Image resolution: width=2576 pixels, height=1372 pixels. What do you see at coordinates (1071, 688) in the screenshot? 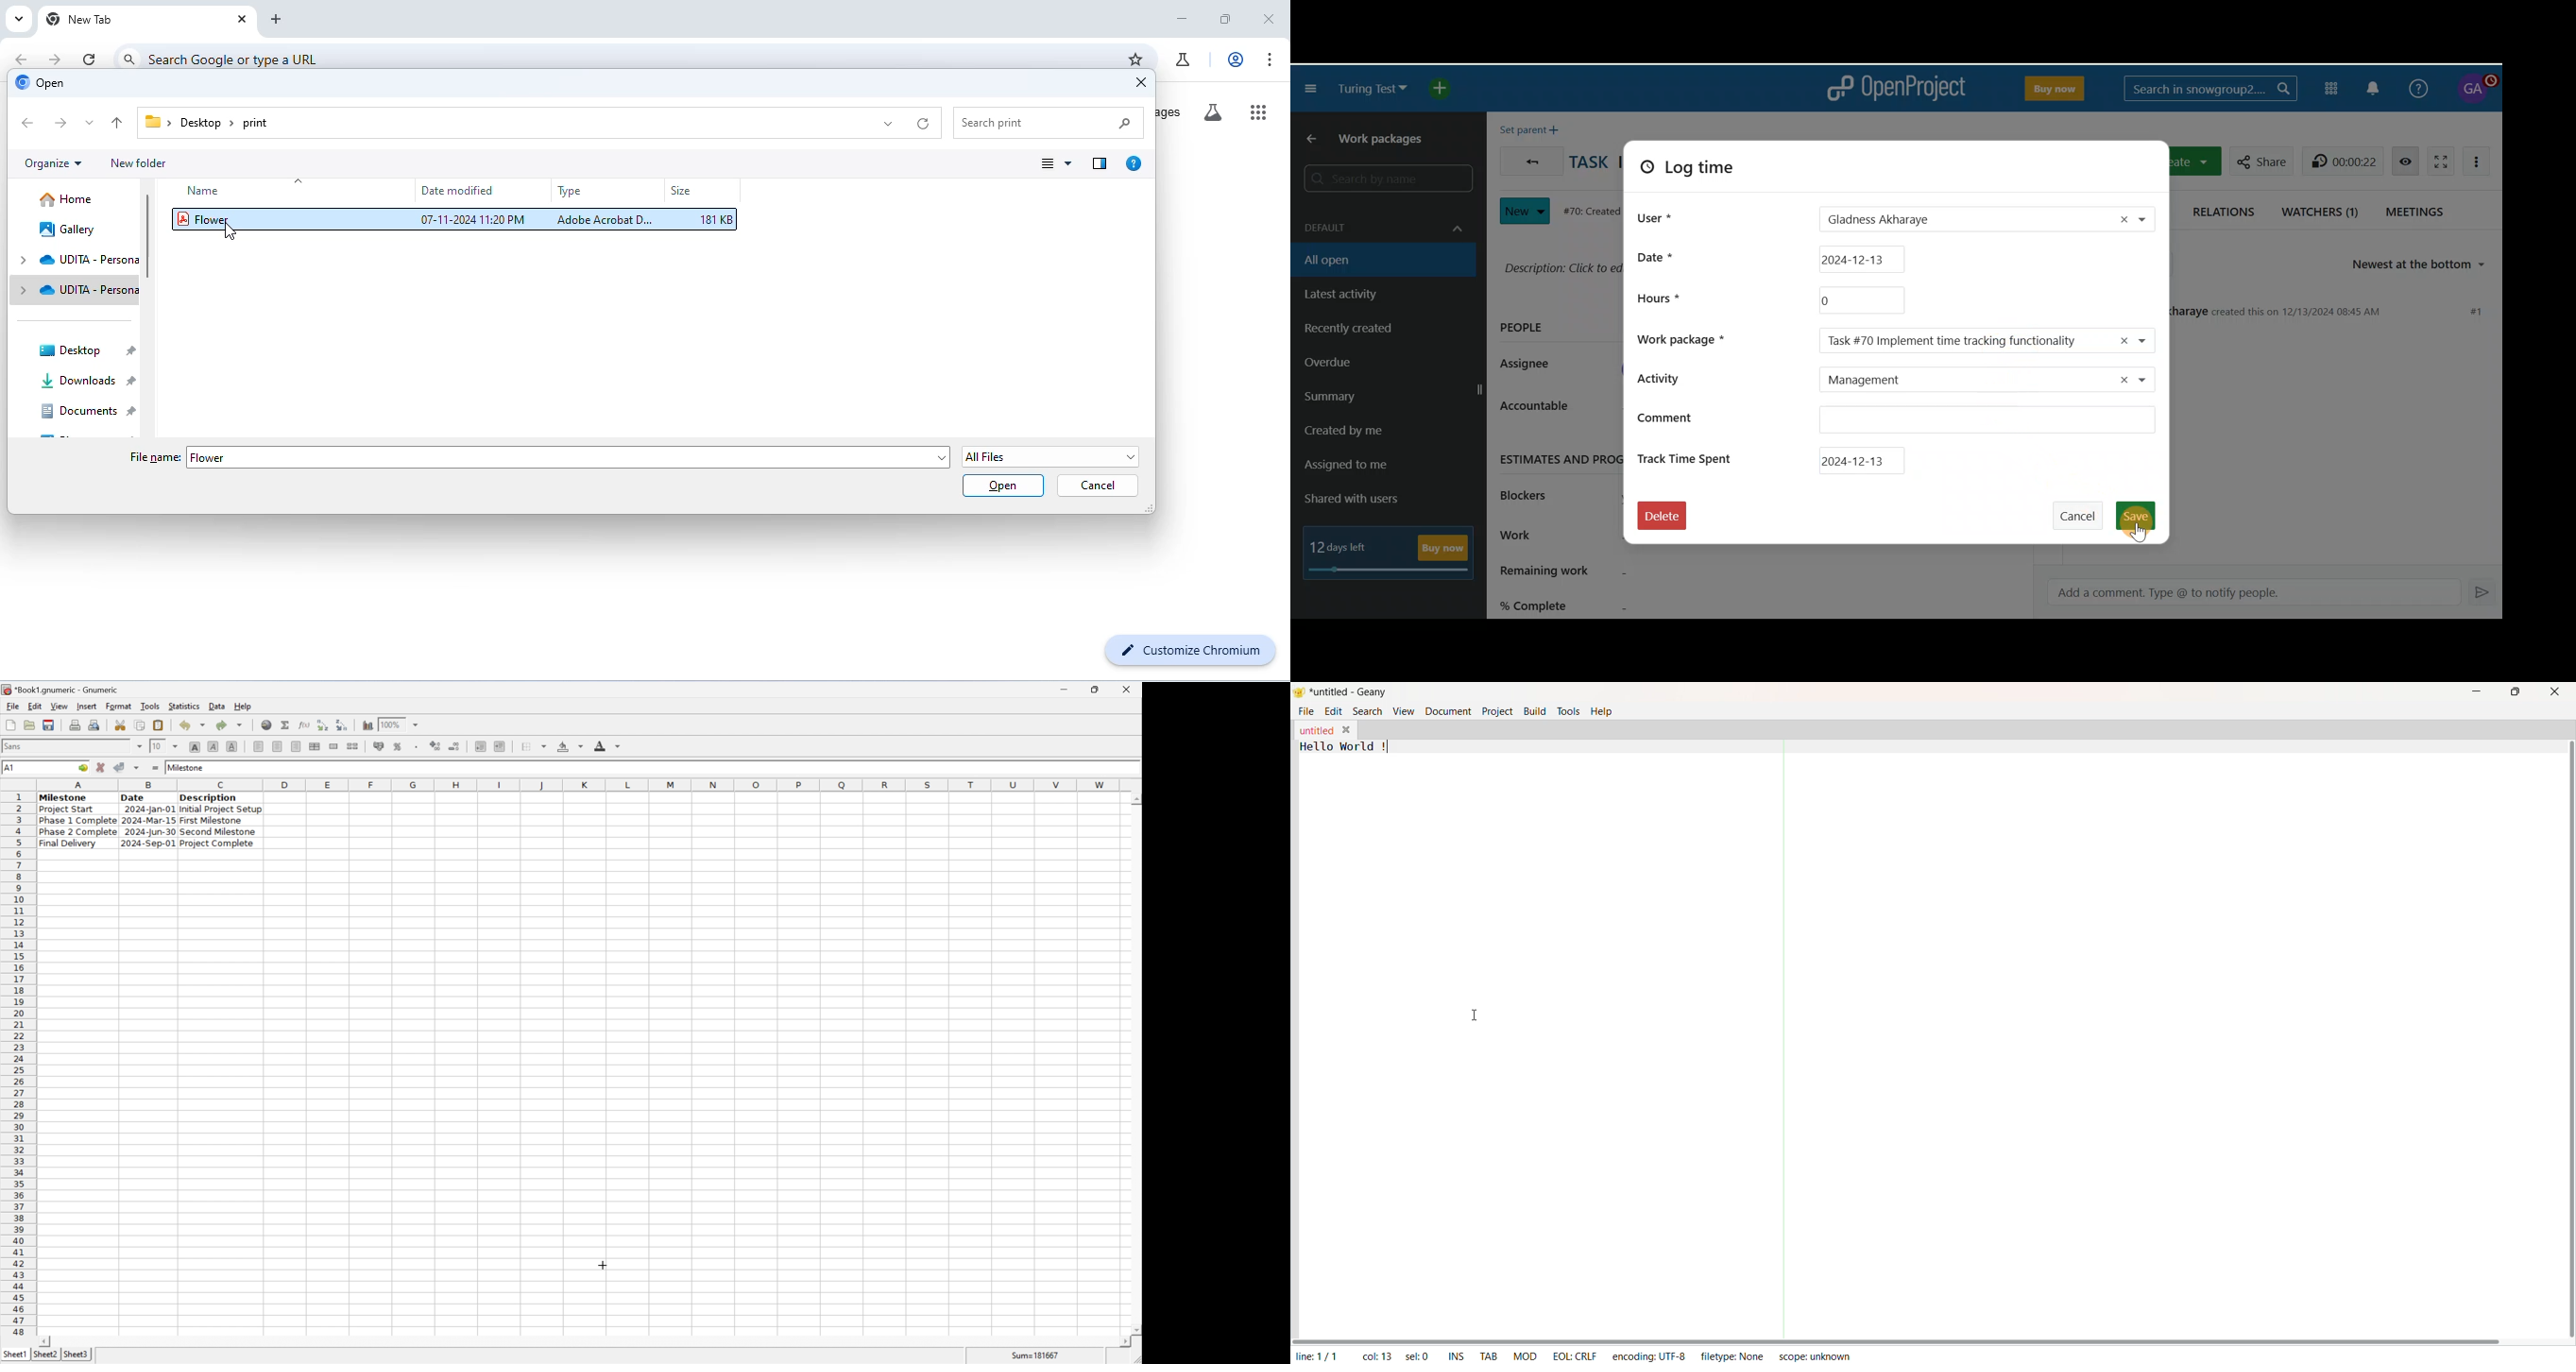
I see `minimize` at bounding box center [1071, 688].